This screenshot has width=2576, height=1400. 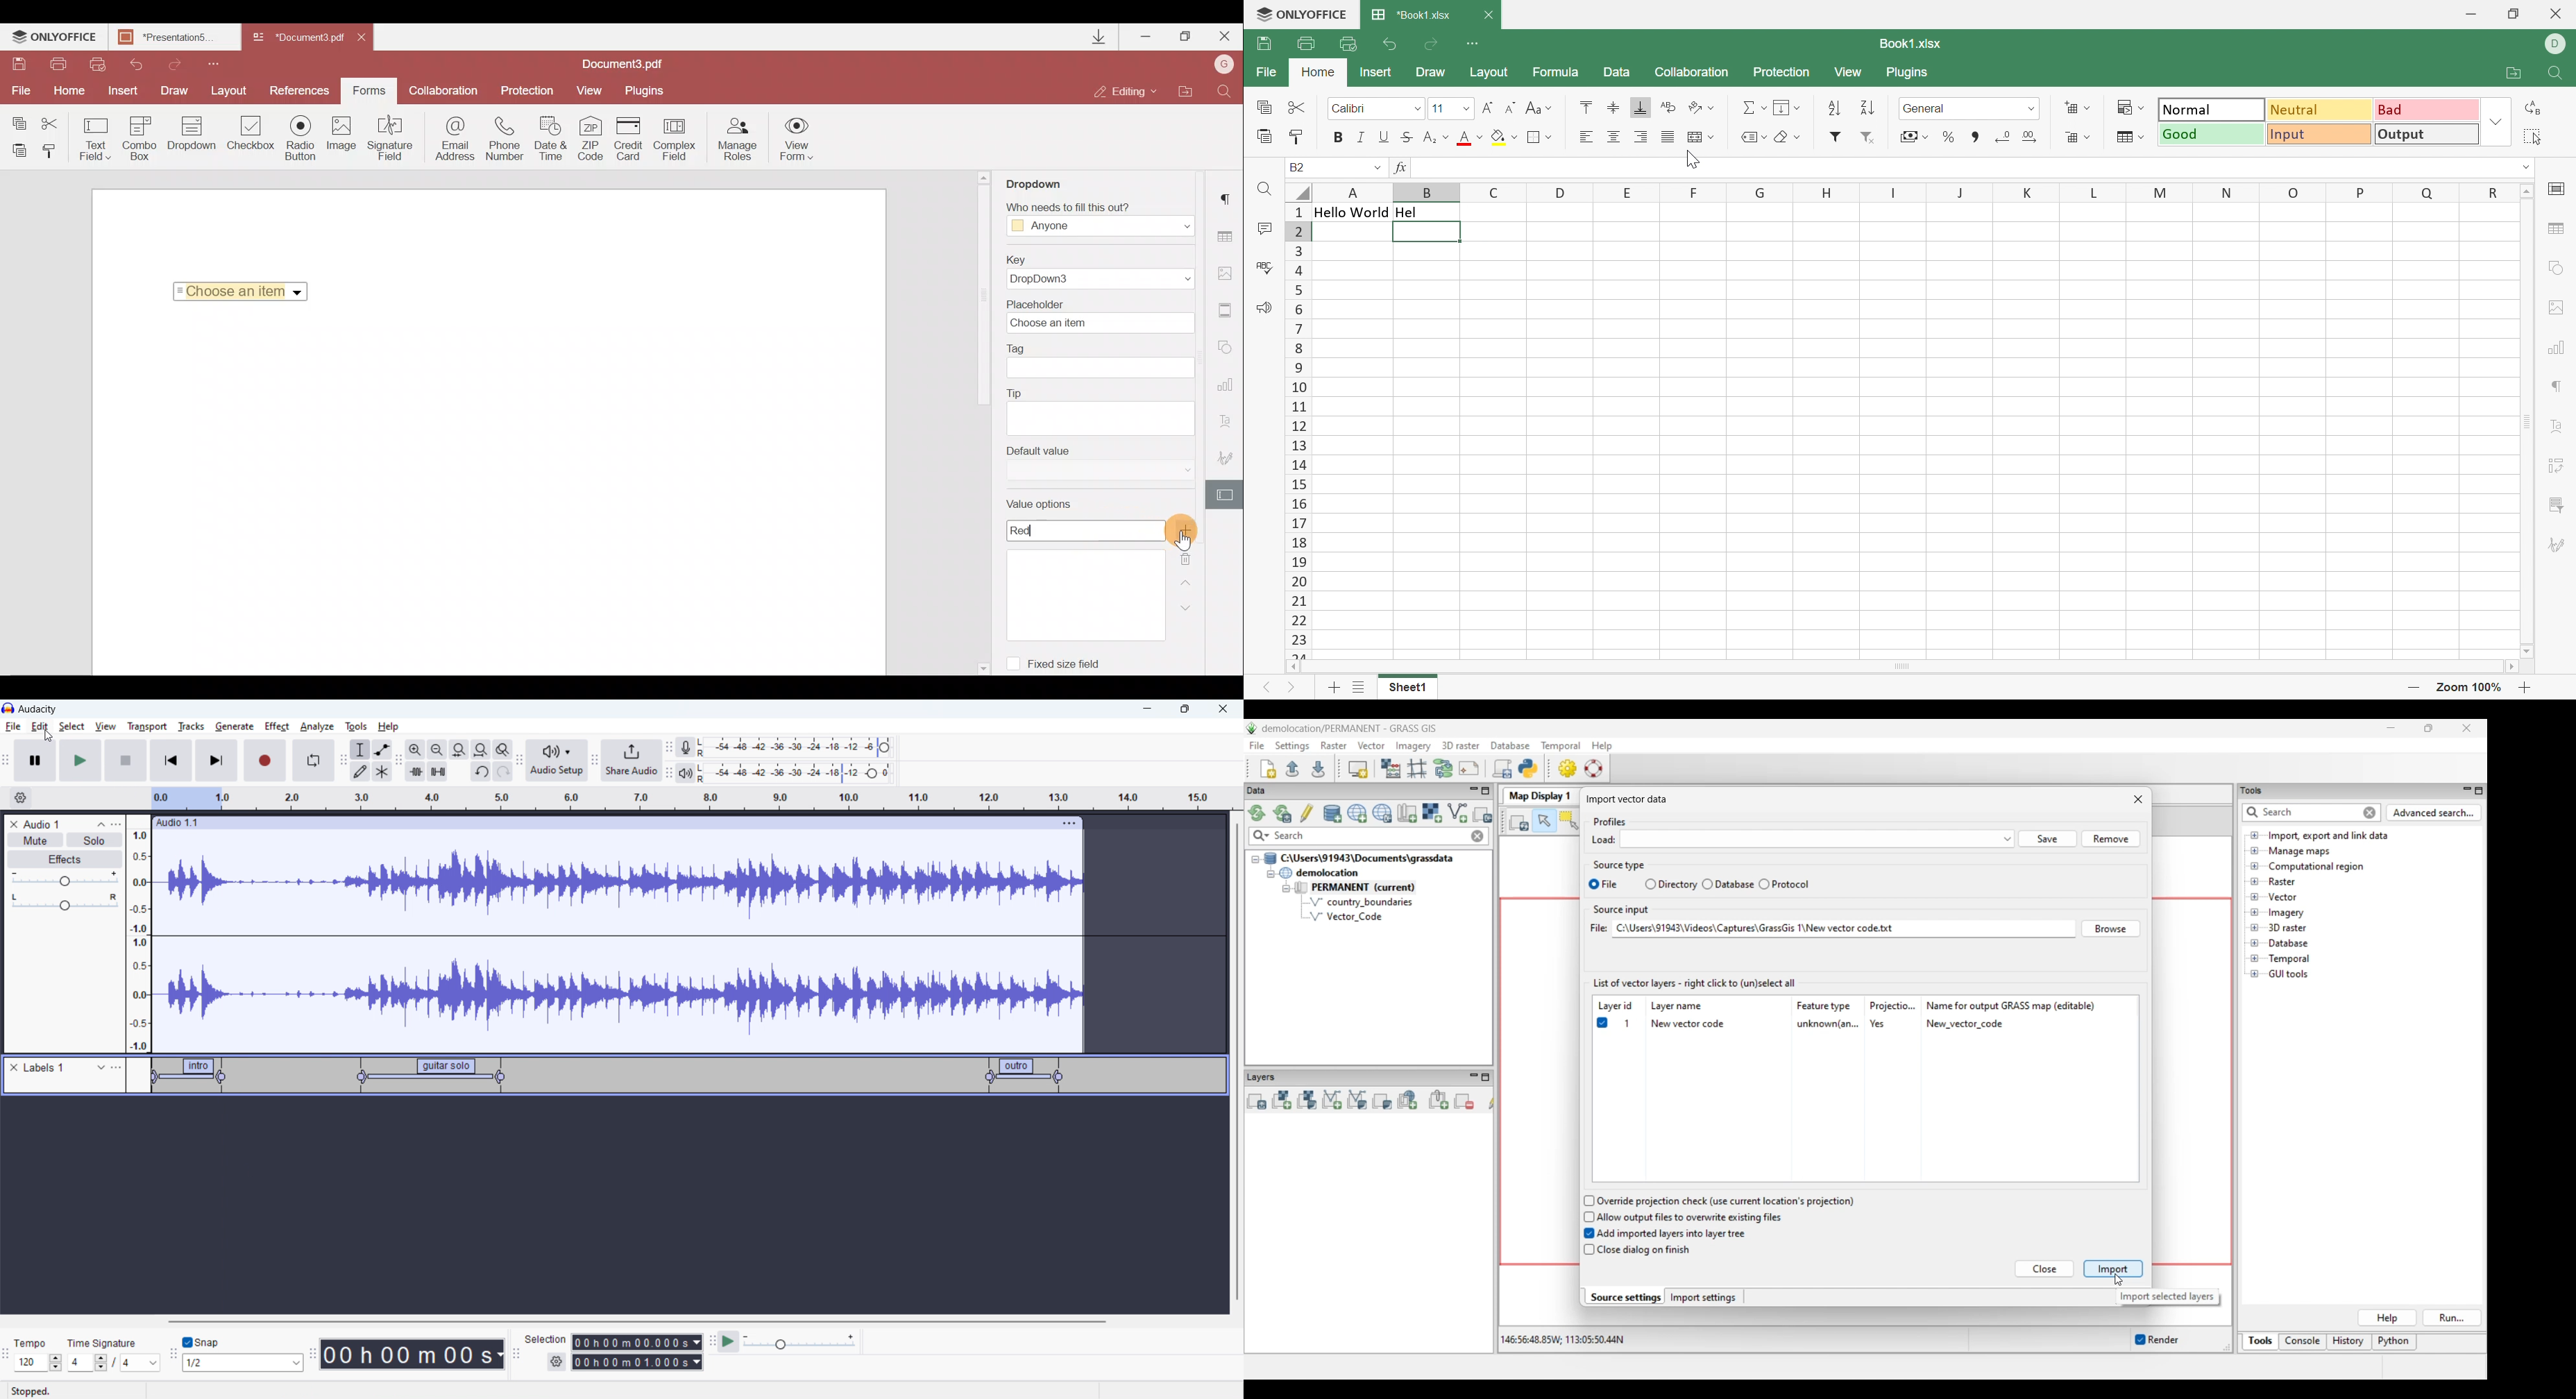 What do you see at coordinates (595, 762) in the screenshot?
I see `share audio toolbar` at bounding box center [595, 762].